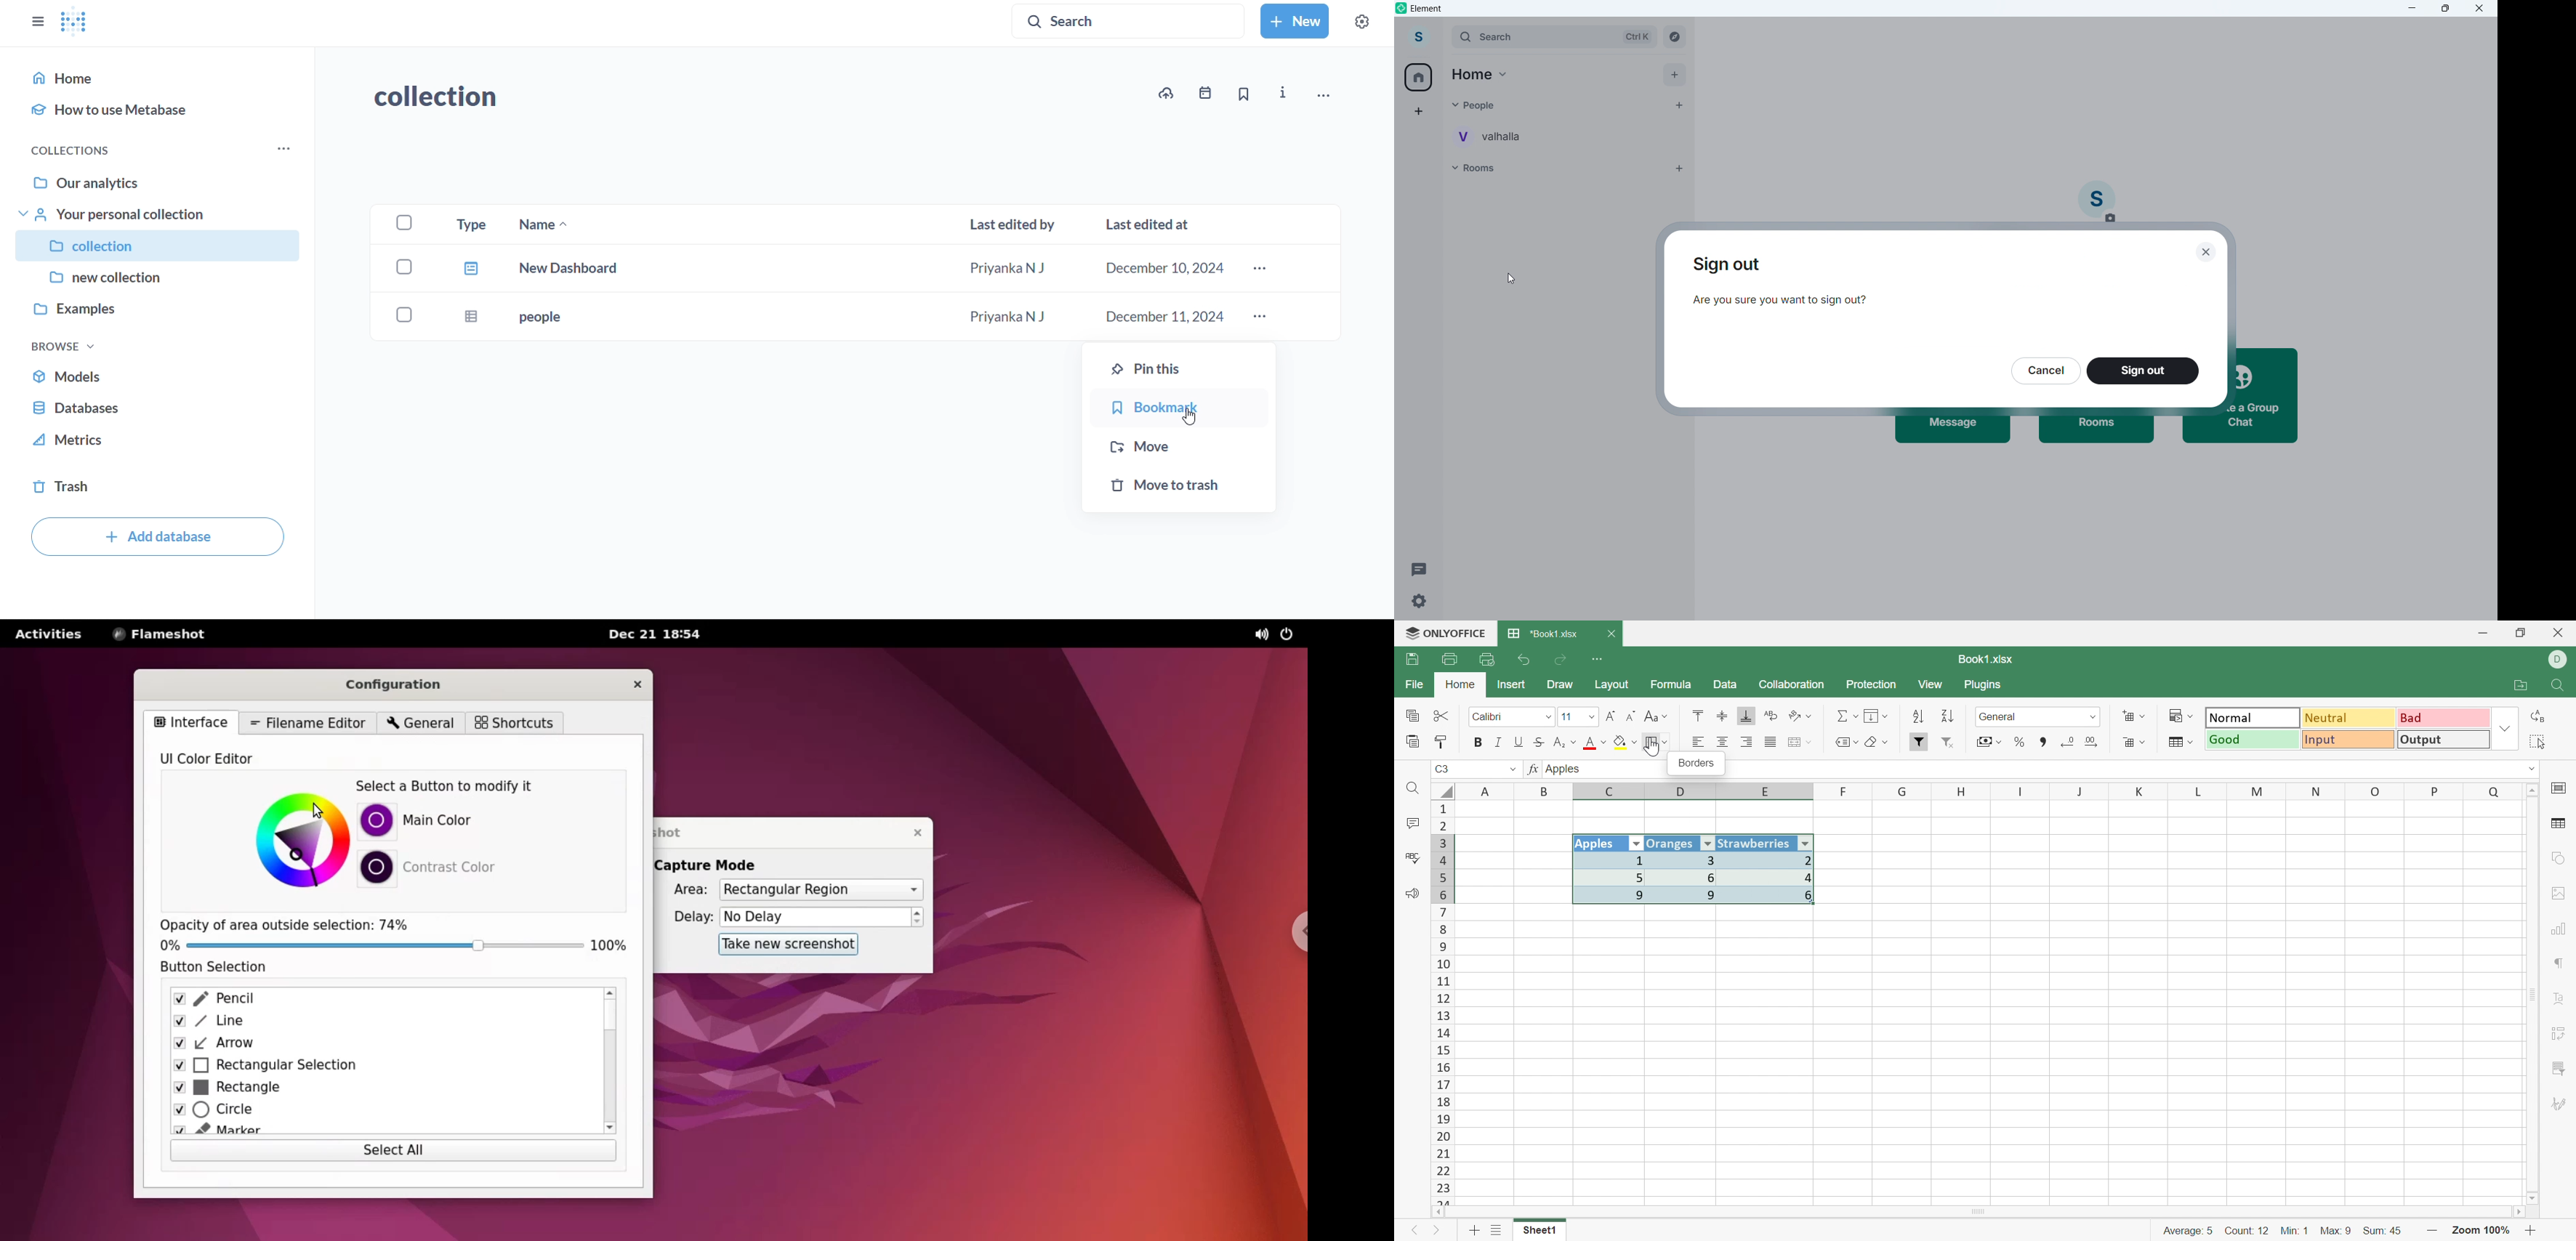 The image size is (2576, 1260). I want to click on Autofilter, so click(1807, 843).